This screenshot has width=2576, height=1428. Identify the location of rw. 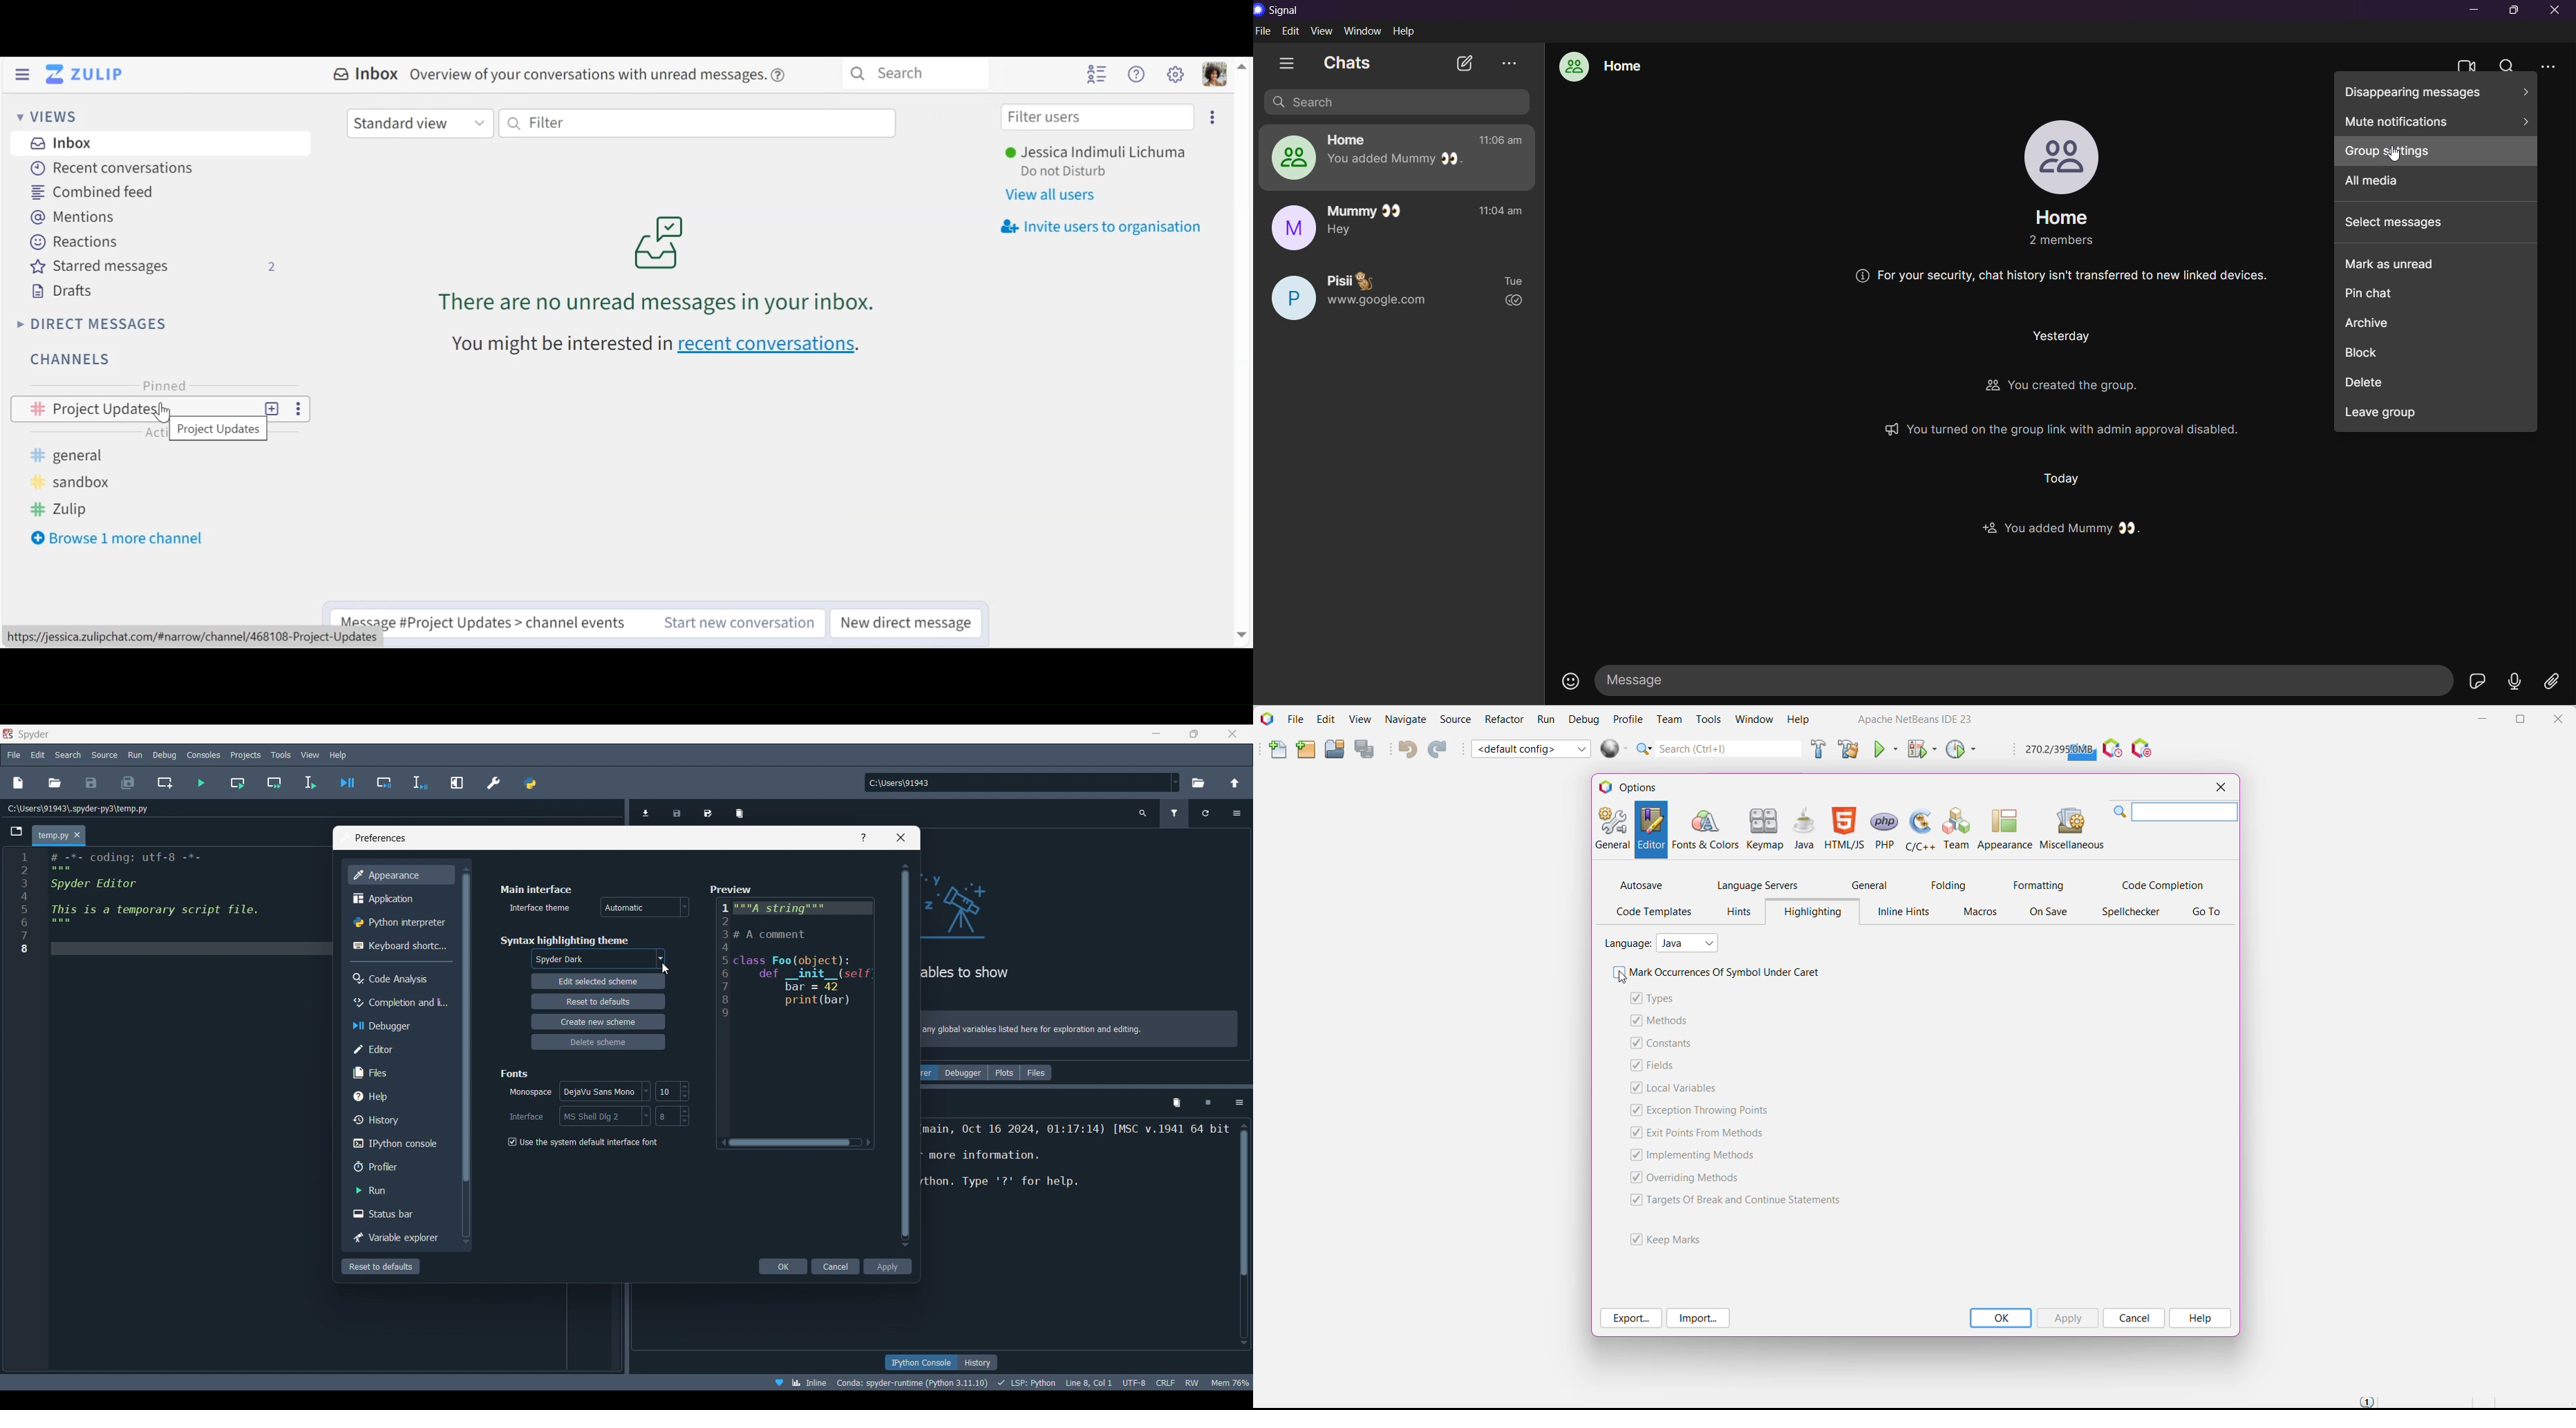
(1195, 1383).